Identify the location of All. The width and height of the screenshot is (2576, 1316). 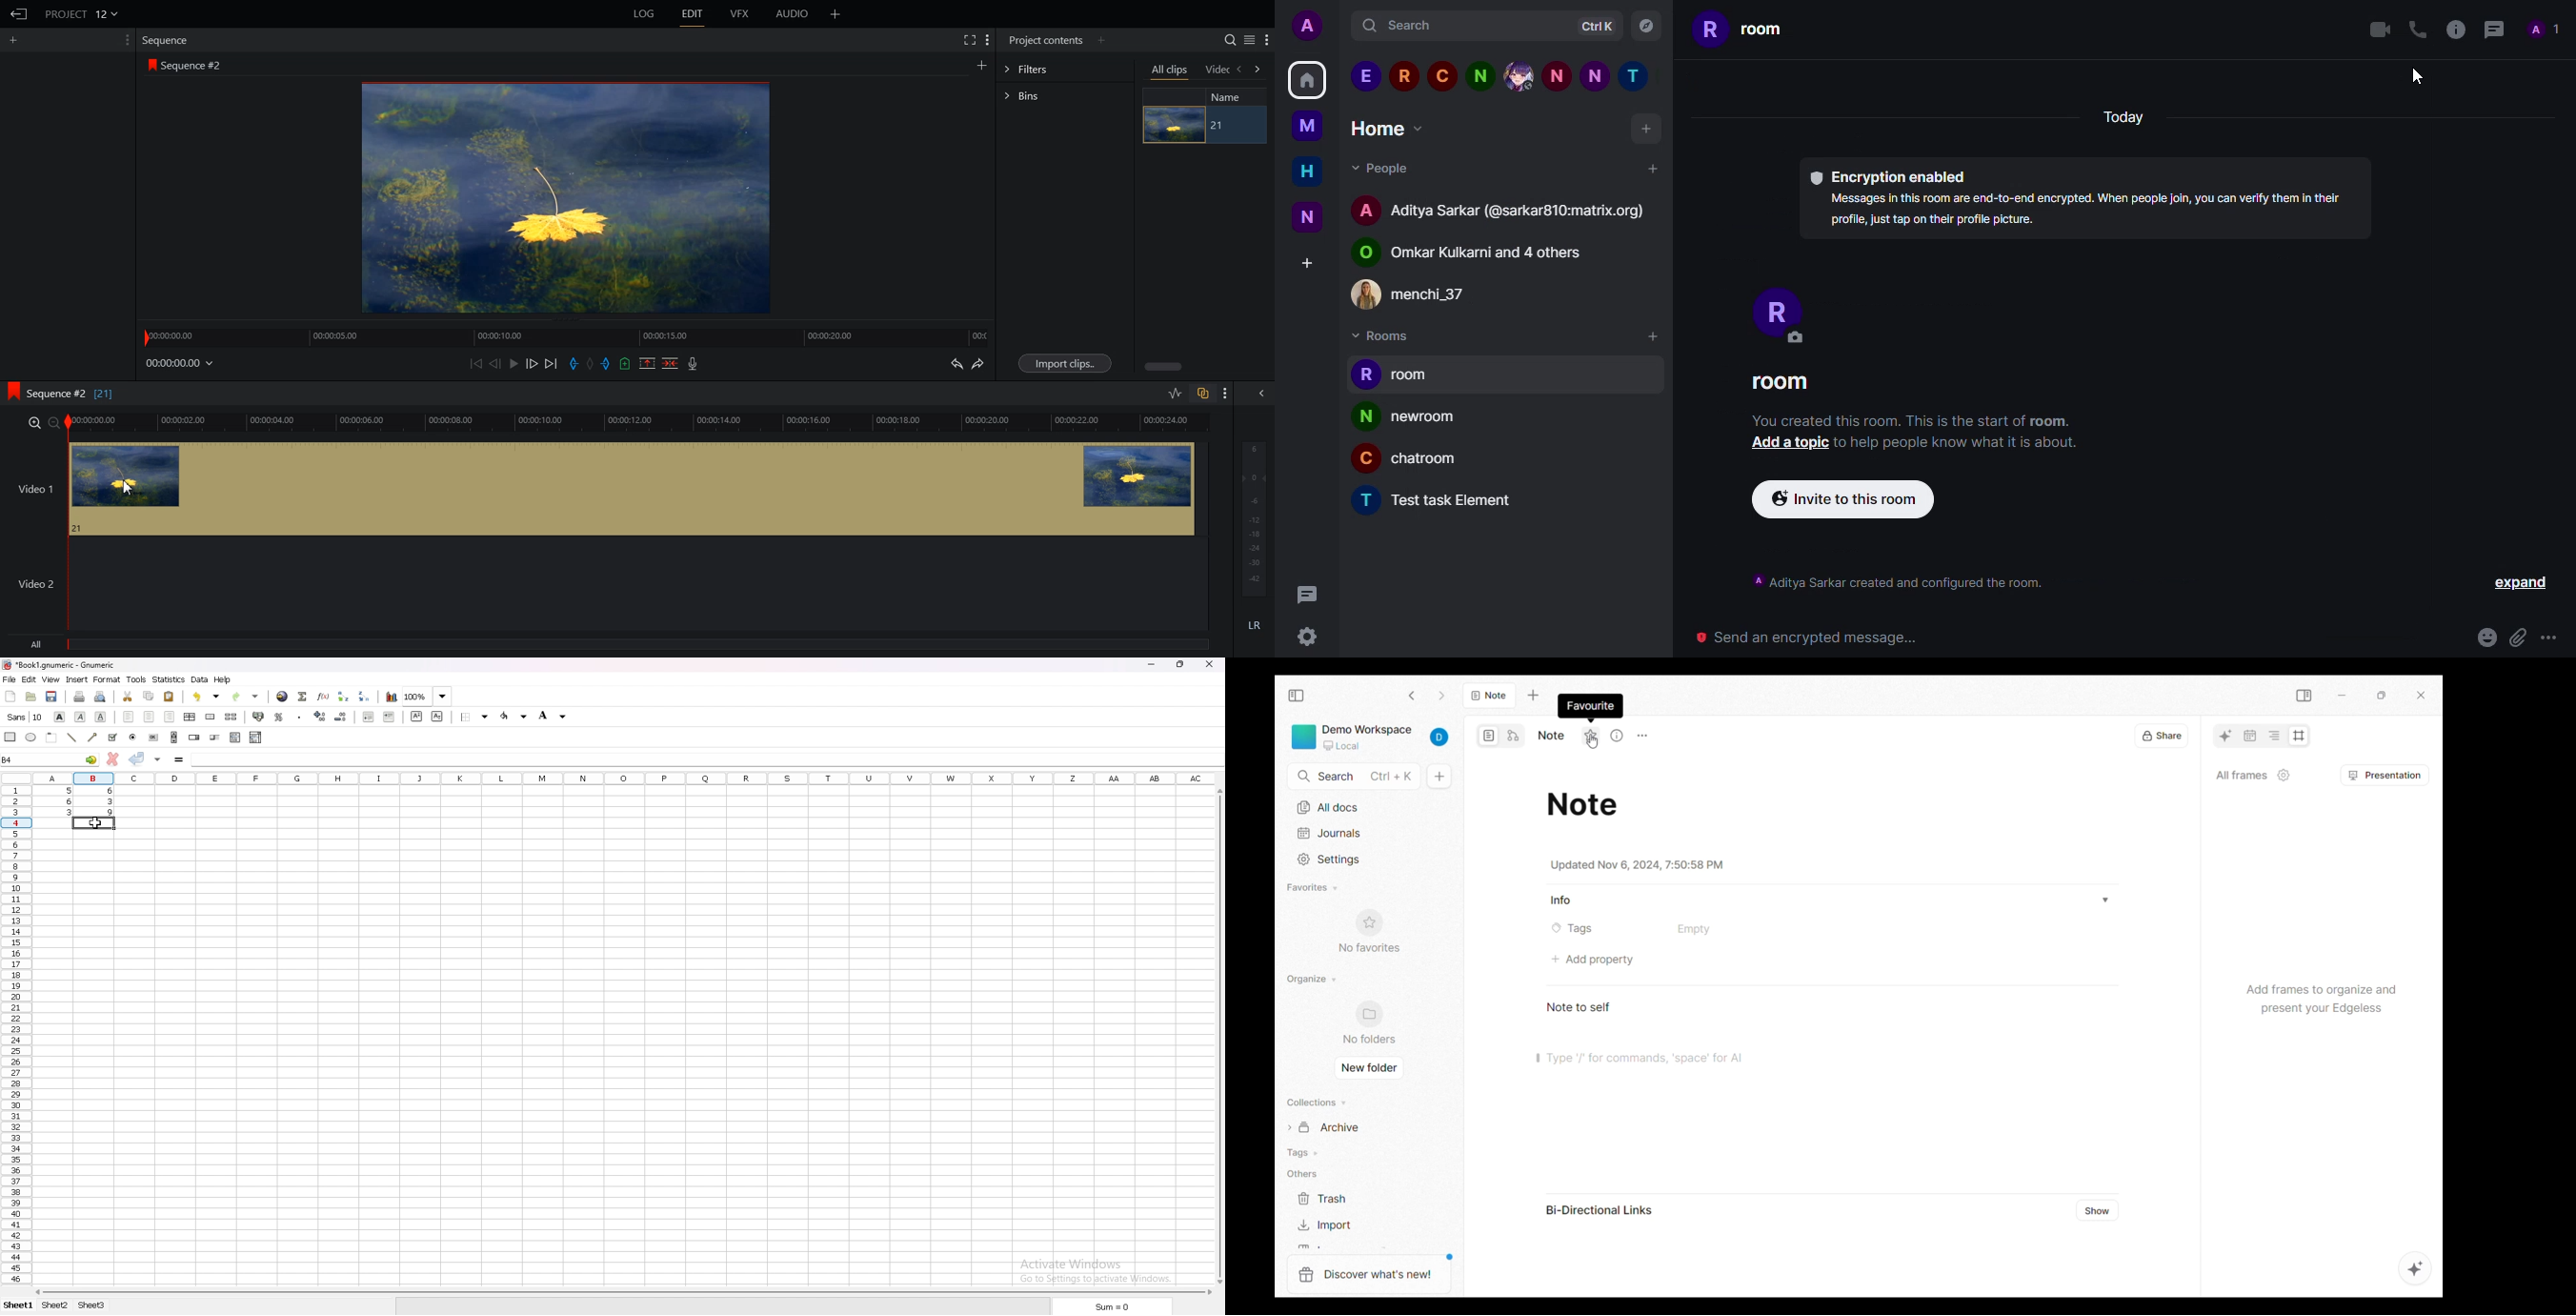
(611, 646).